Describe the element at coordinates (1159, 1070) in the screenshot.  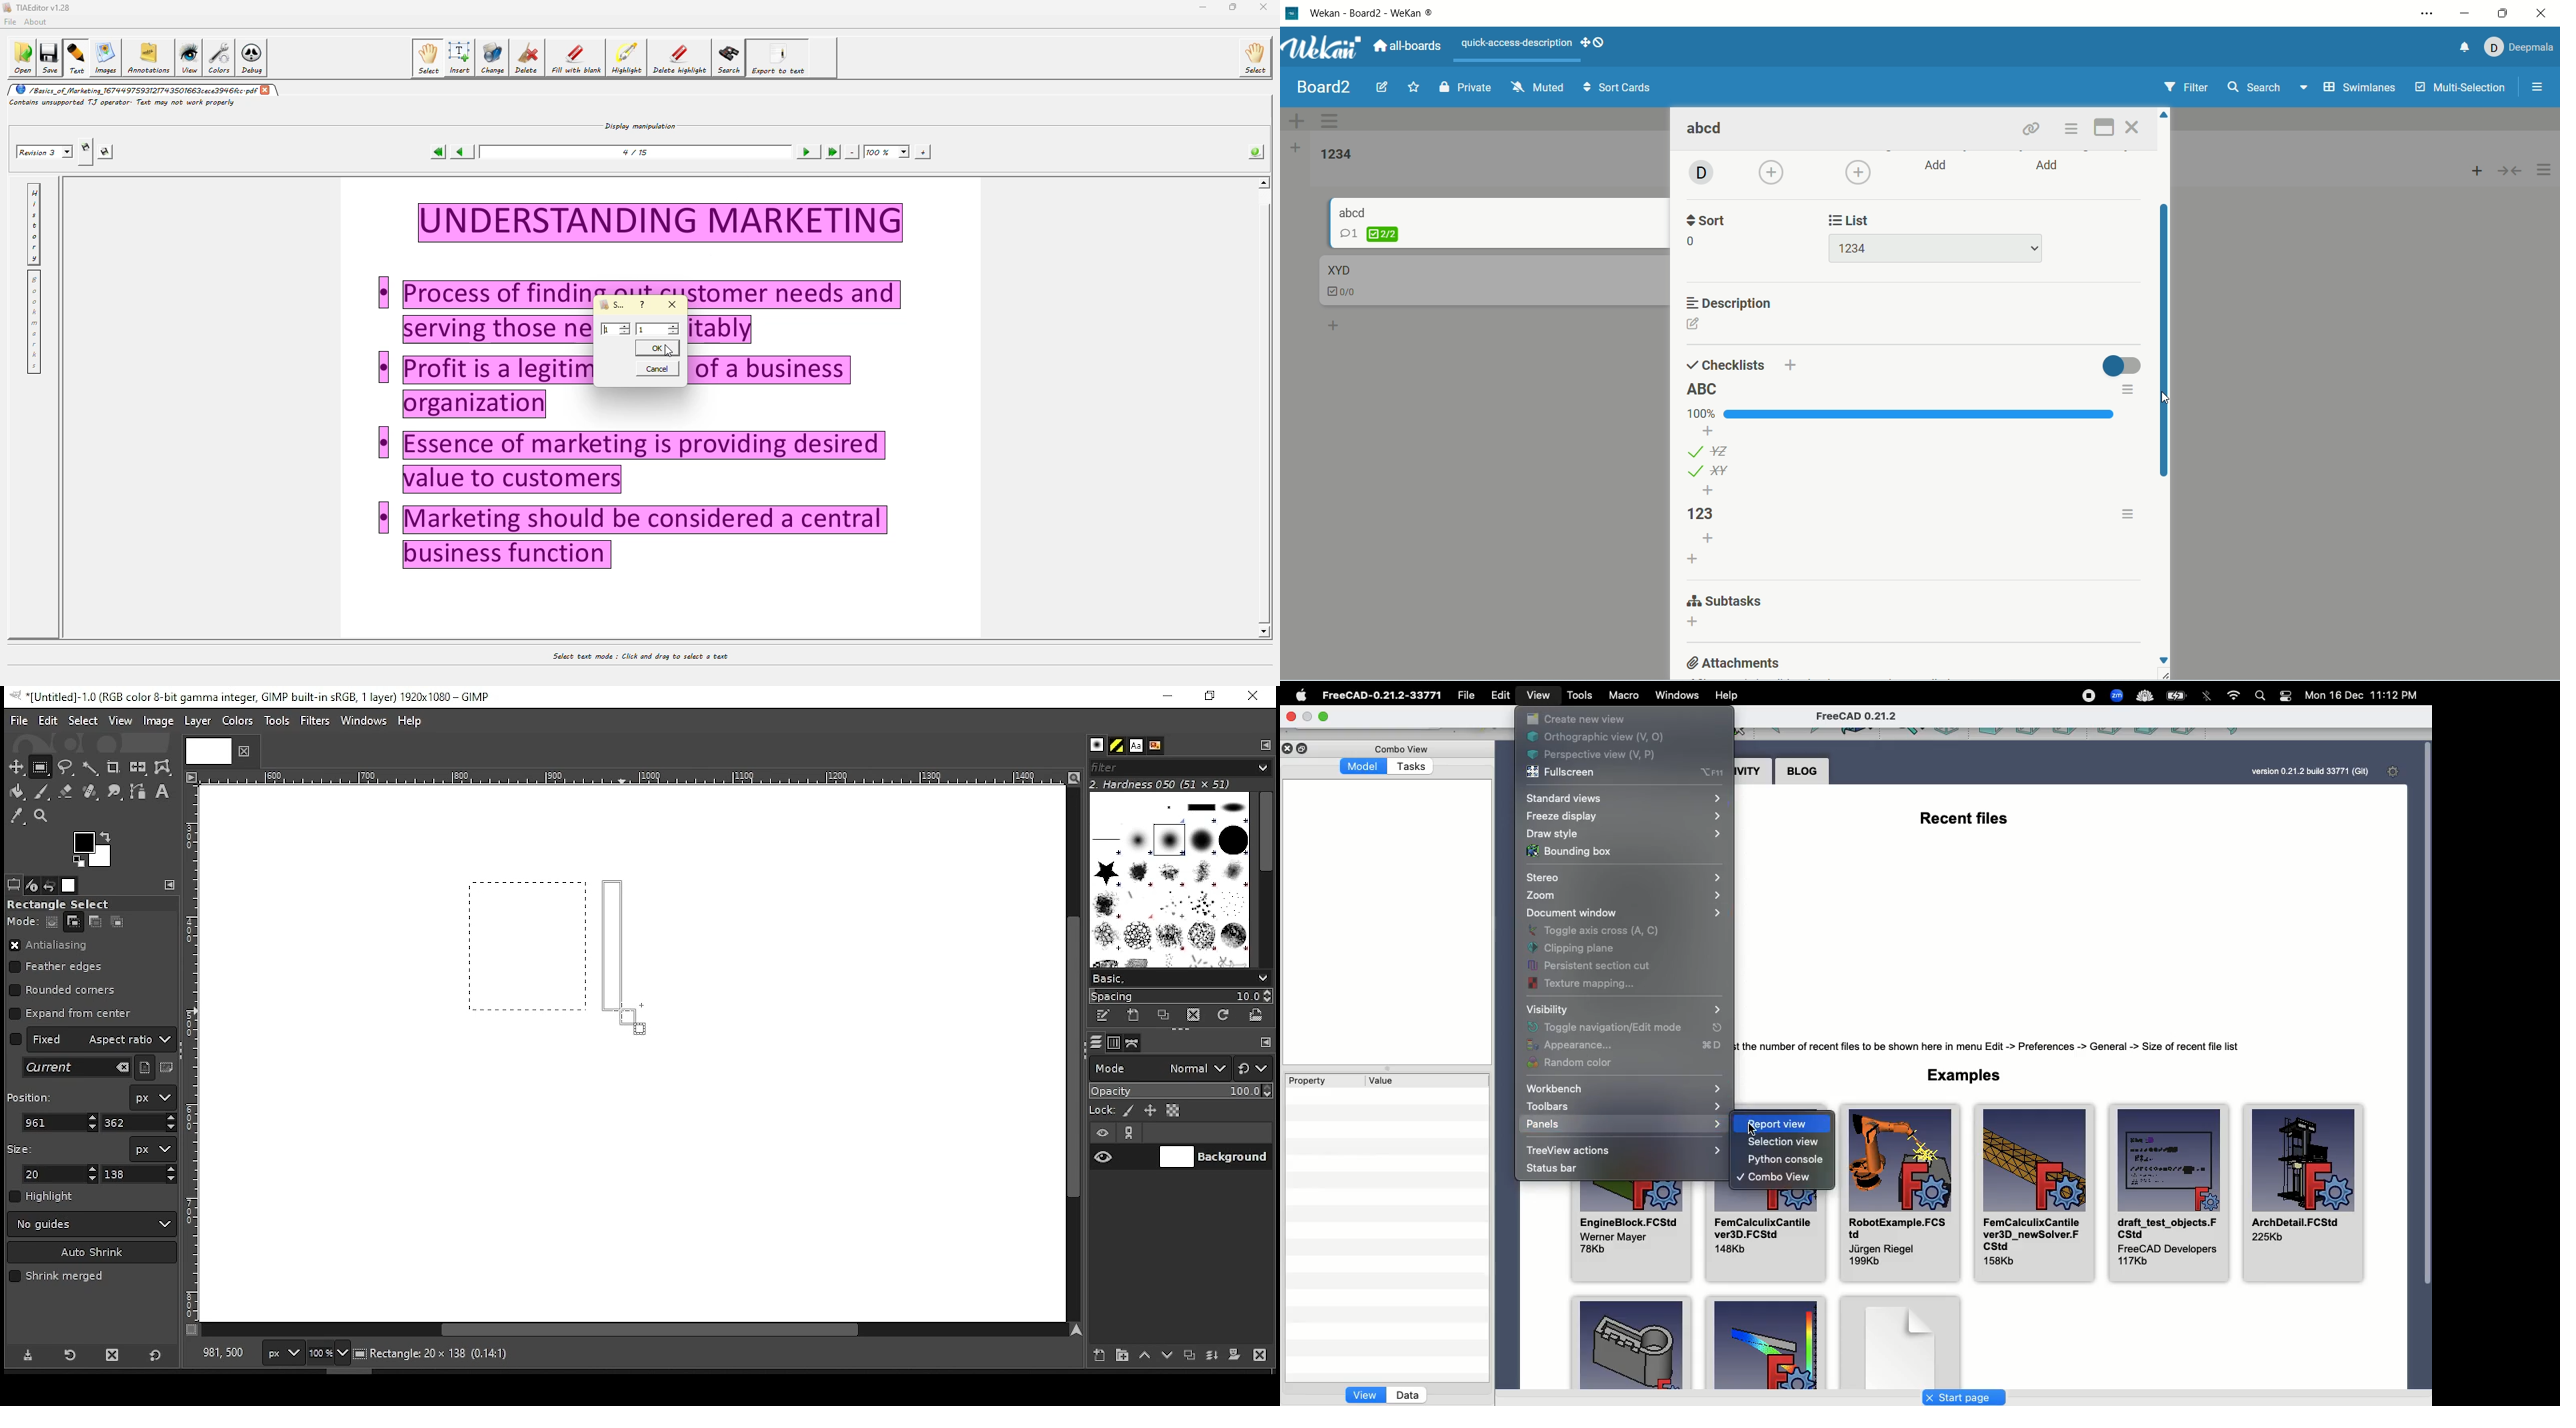
I see `mode` at that location.